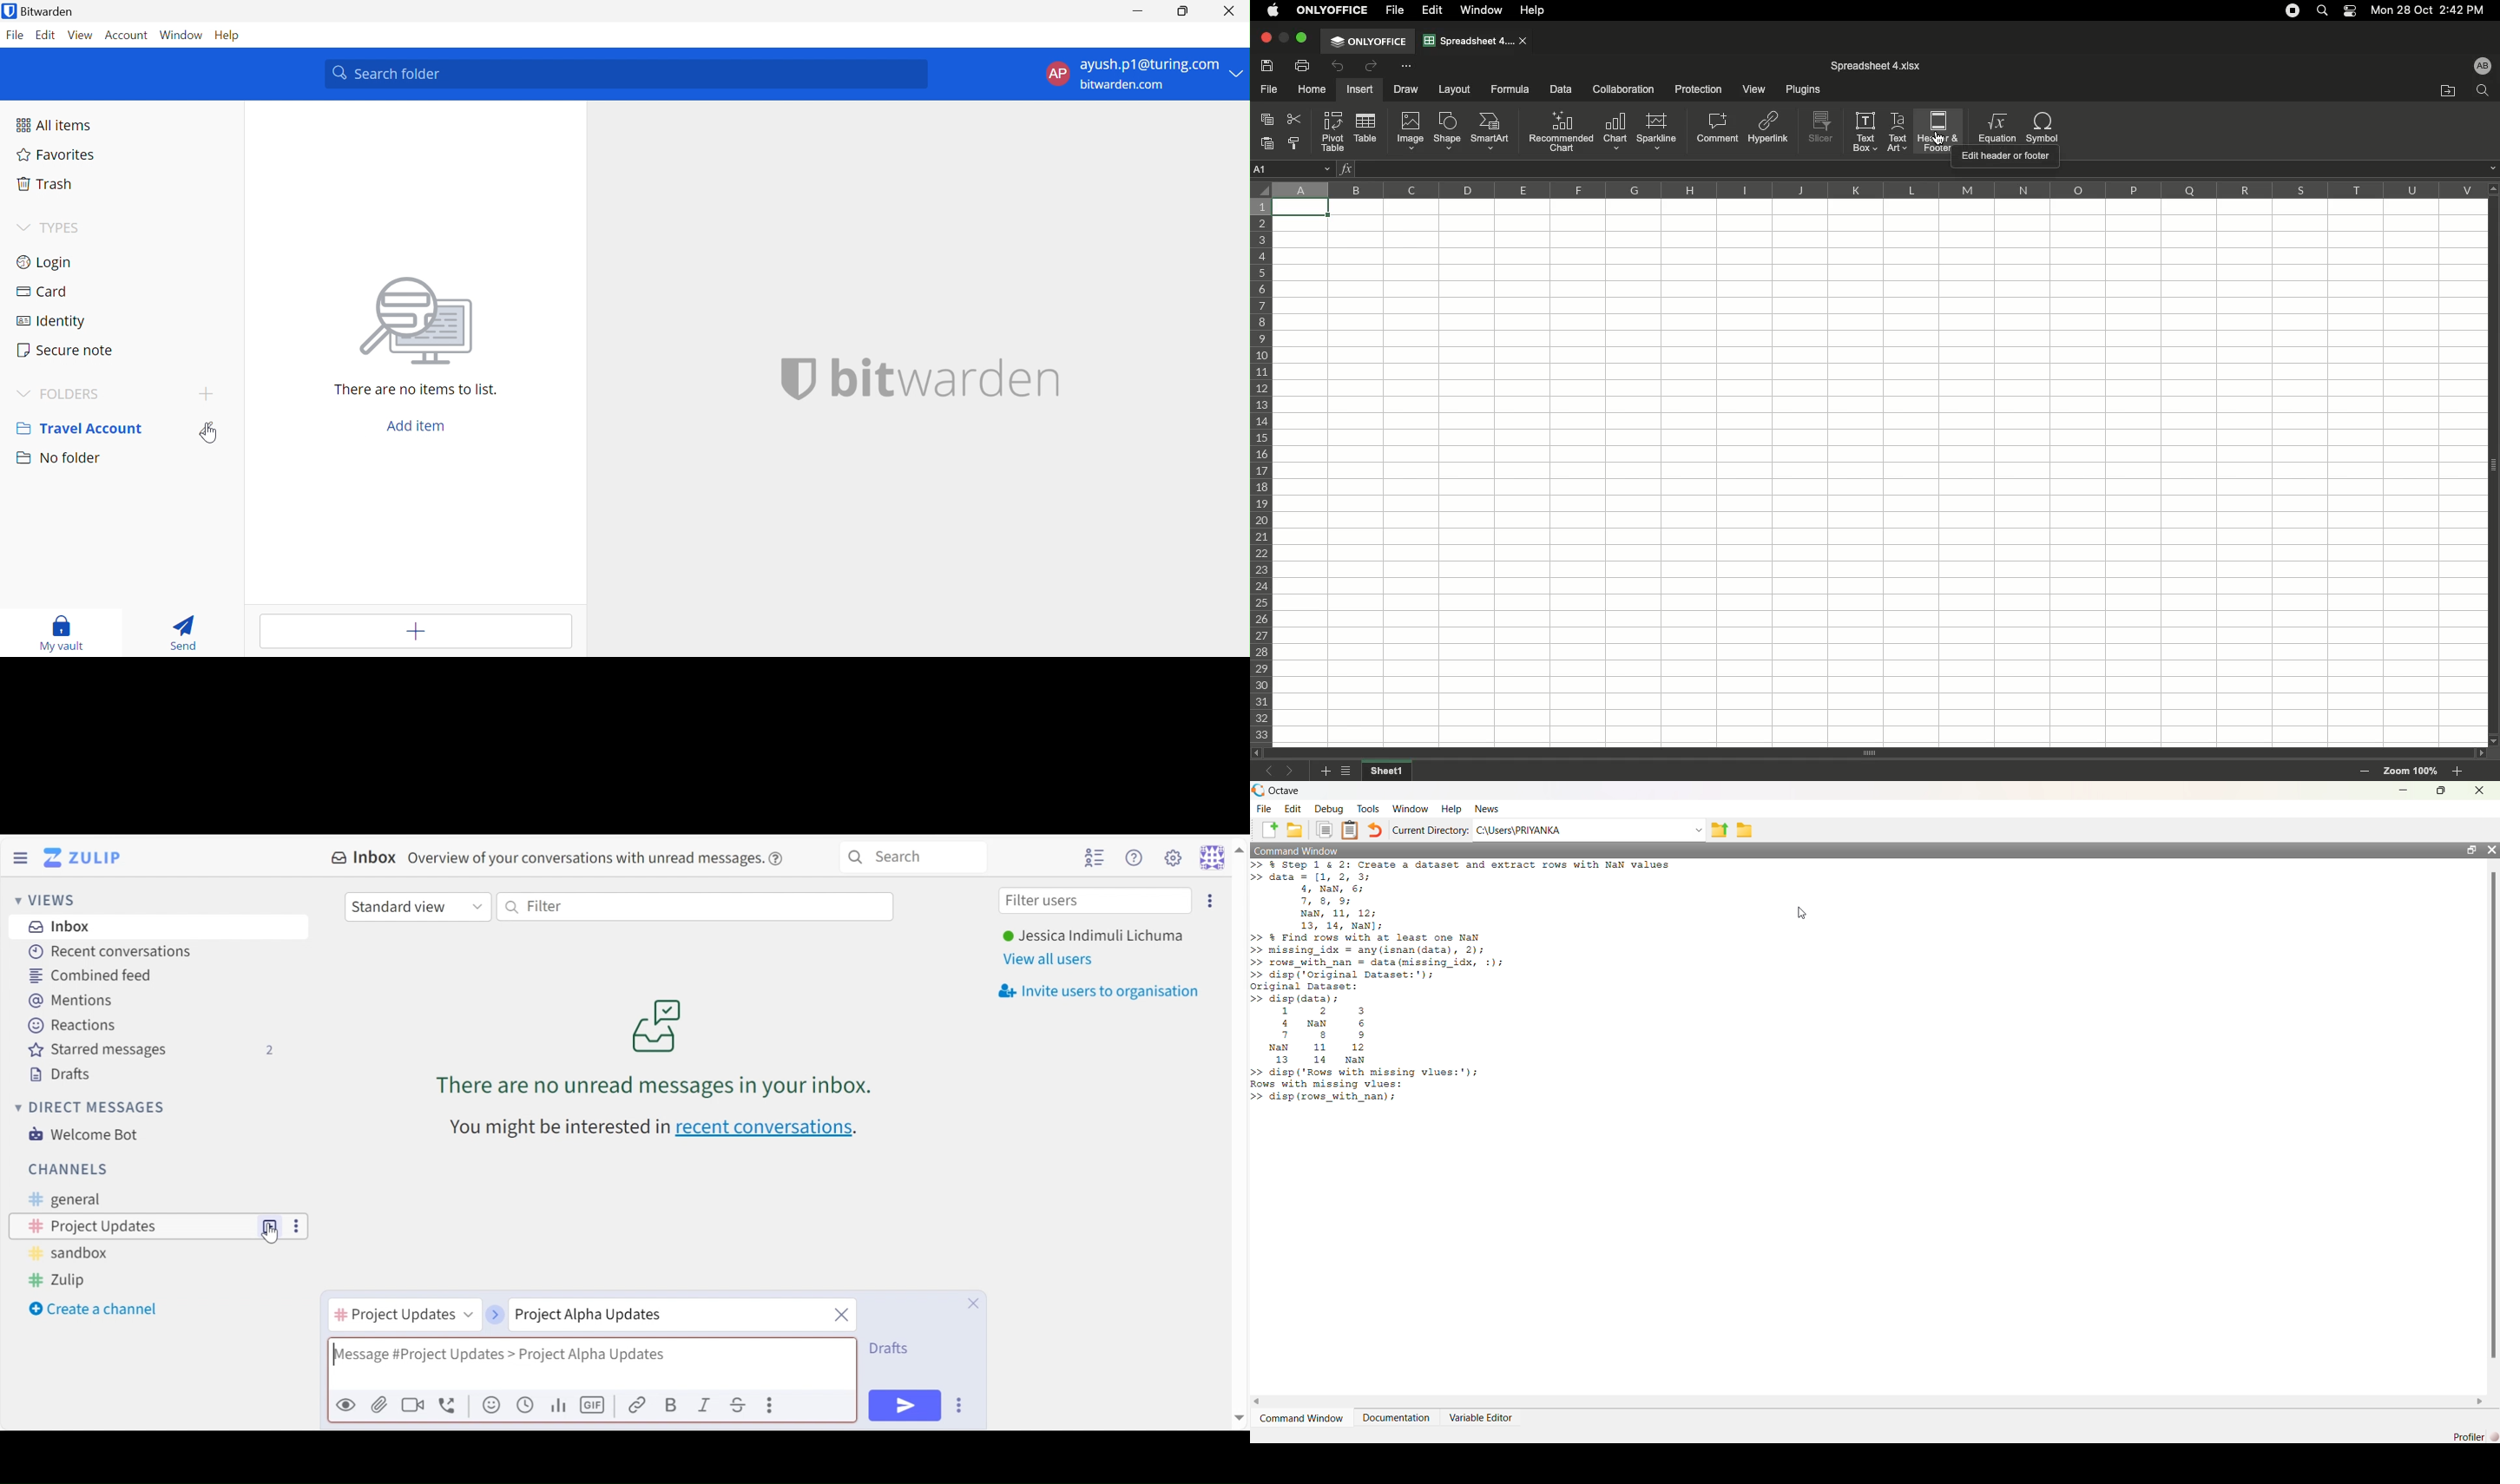 Image resolution: width=2520 pixels, height=1484 pixels. I want to click on scroll down, so click(2492, 739).